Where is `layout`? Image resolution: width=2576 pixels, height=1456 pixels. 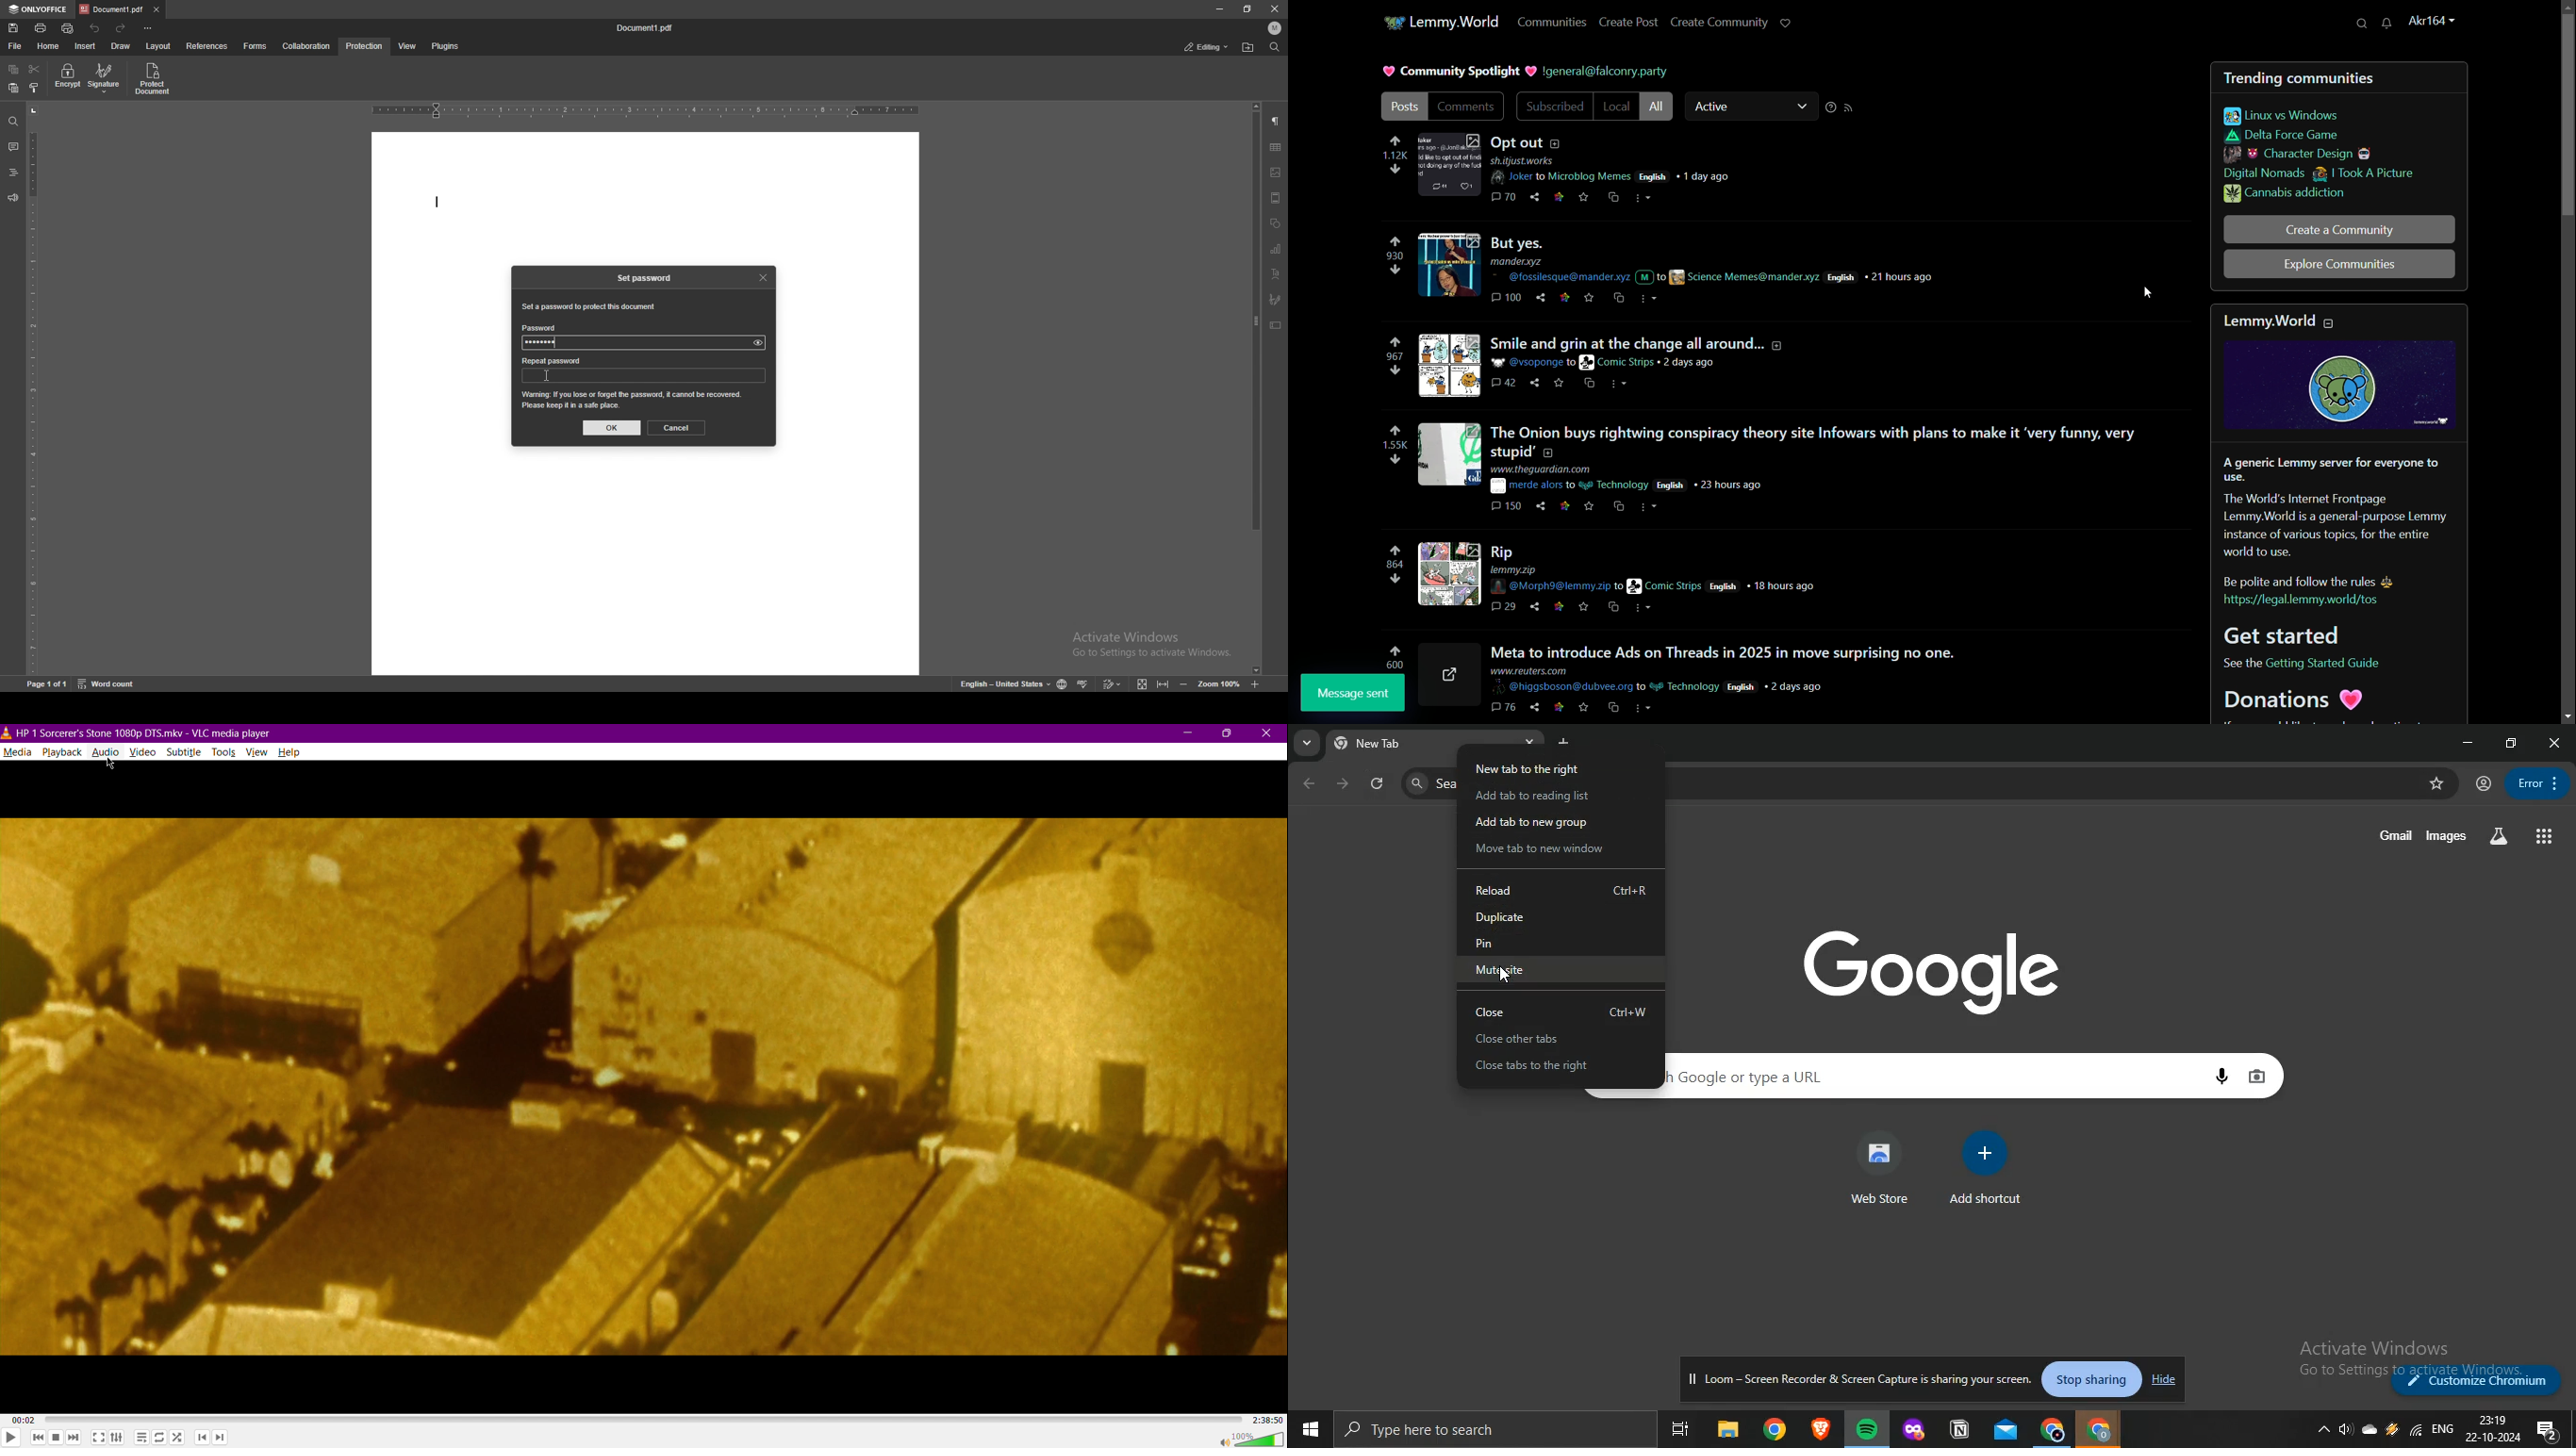
layout is located at coordinates (160, 46).